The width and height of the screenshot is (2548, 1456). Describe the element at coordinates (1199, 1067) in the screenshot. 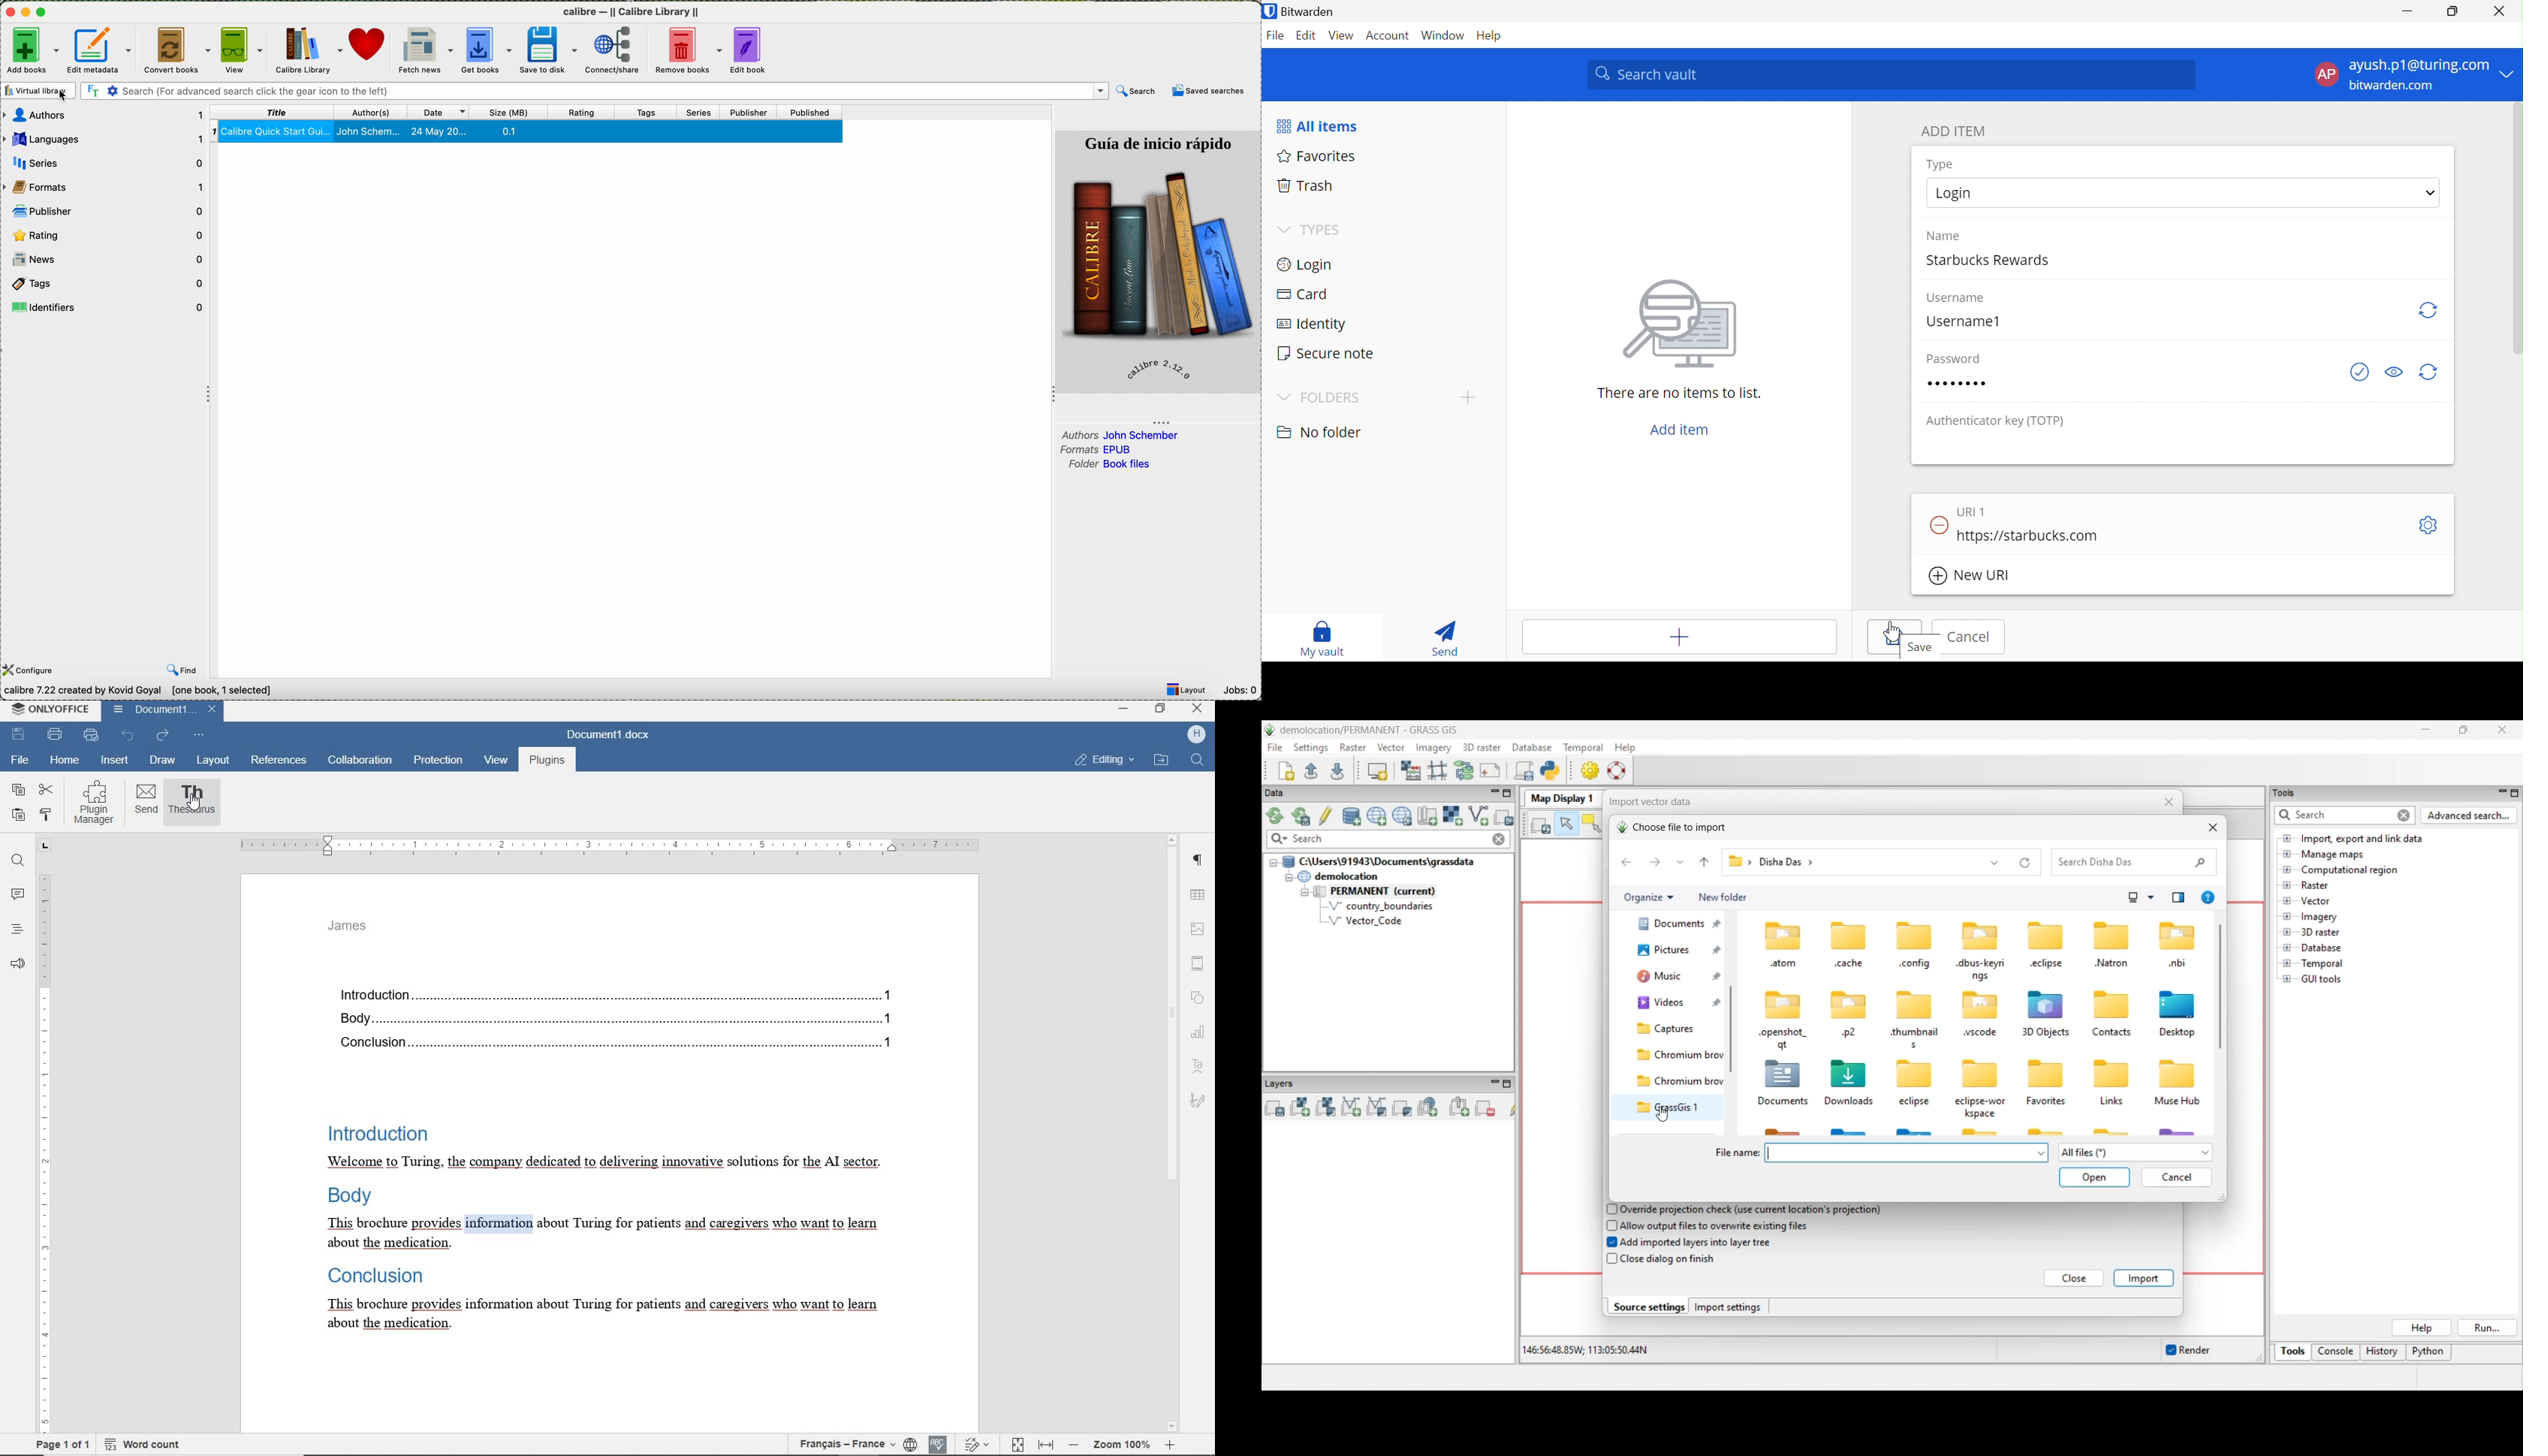

I see `TEXT ART` at that location.